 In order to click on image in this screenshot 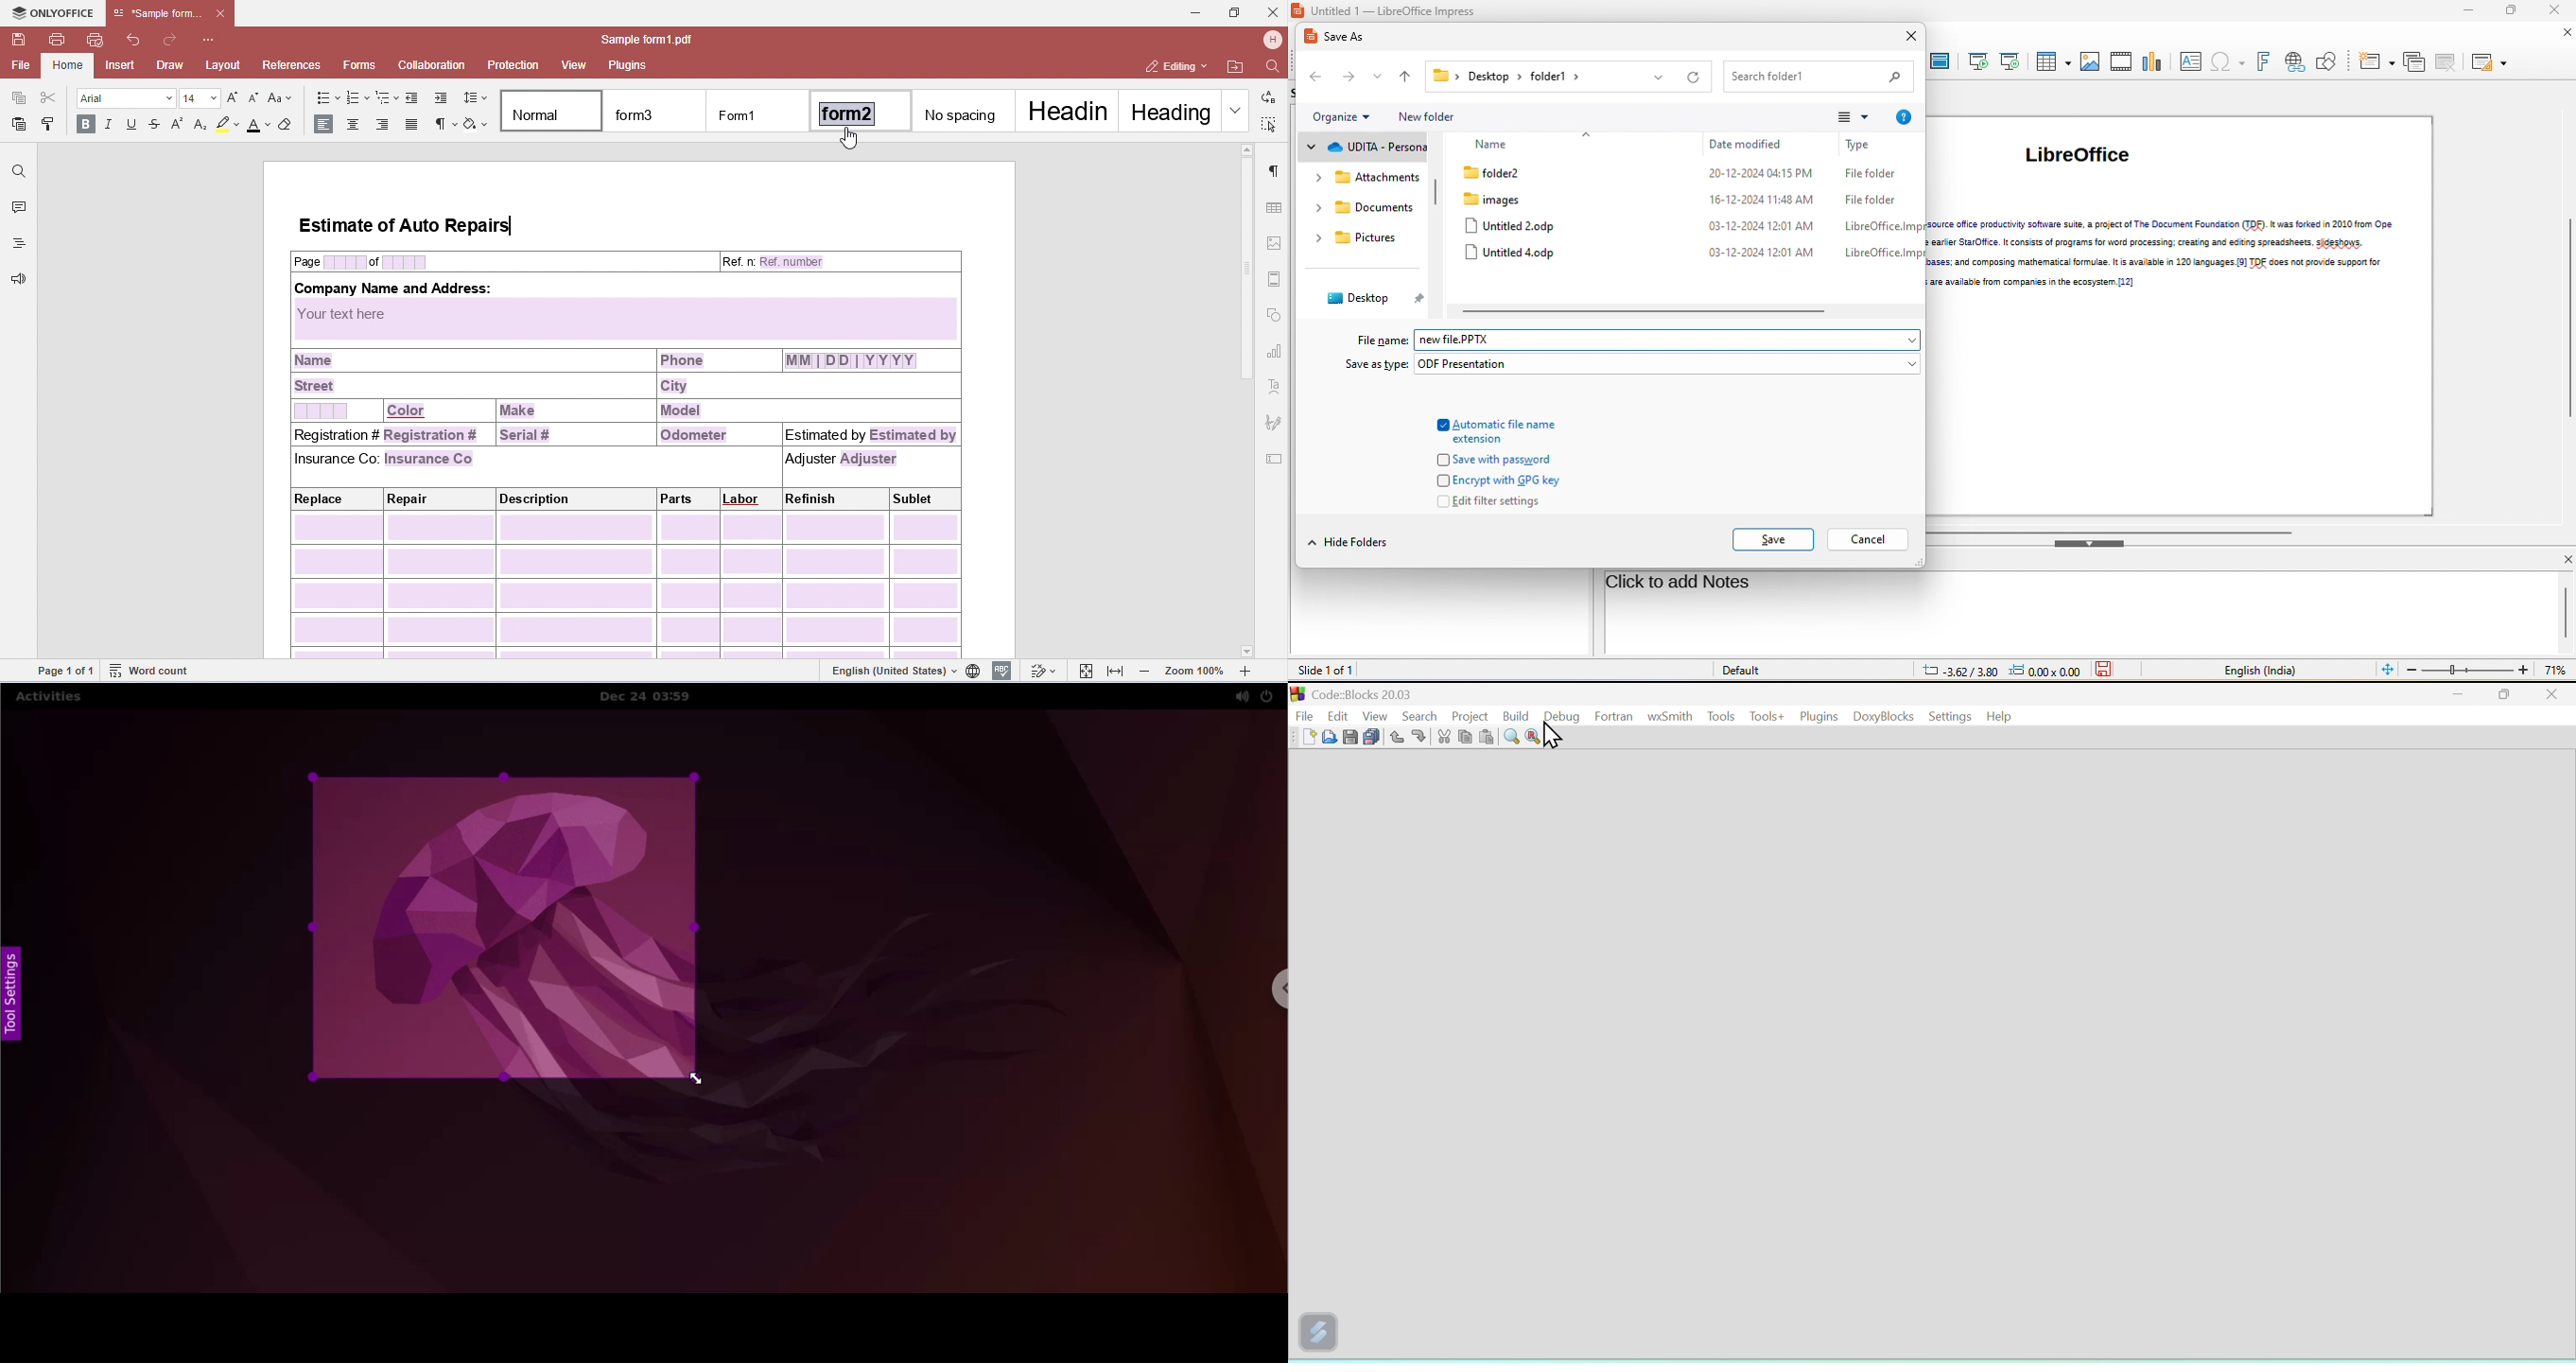, I will do `click(2090, 63)`.